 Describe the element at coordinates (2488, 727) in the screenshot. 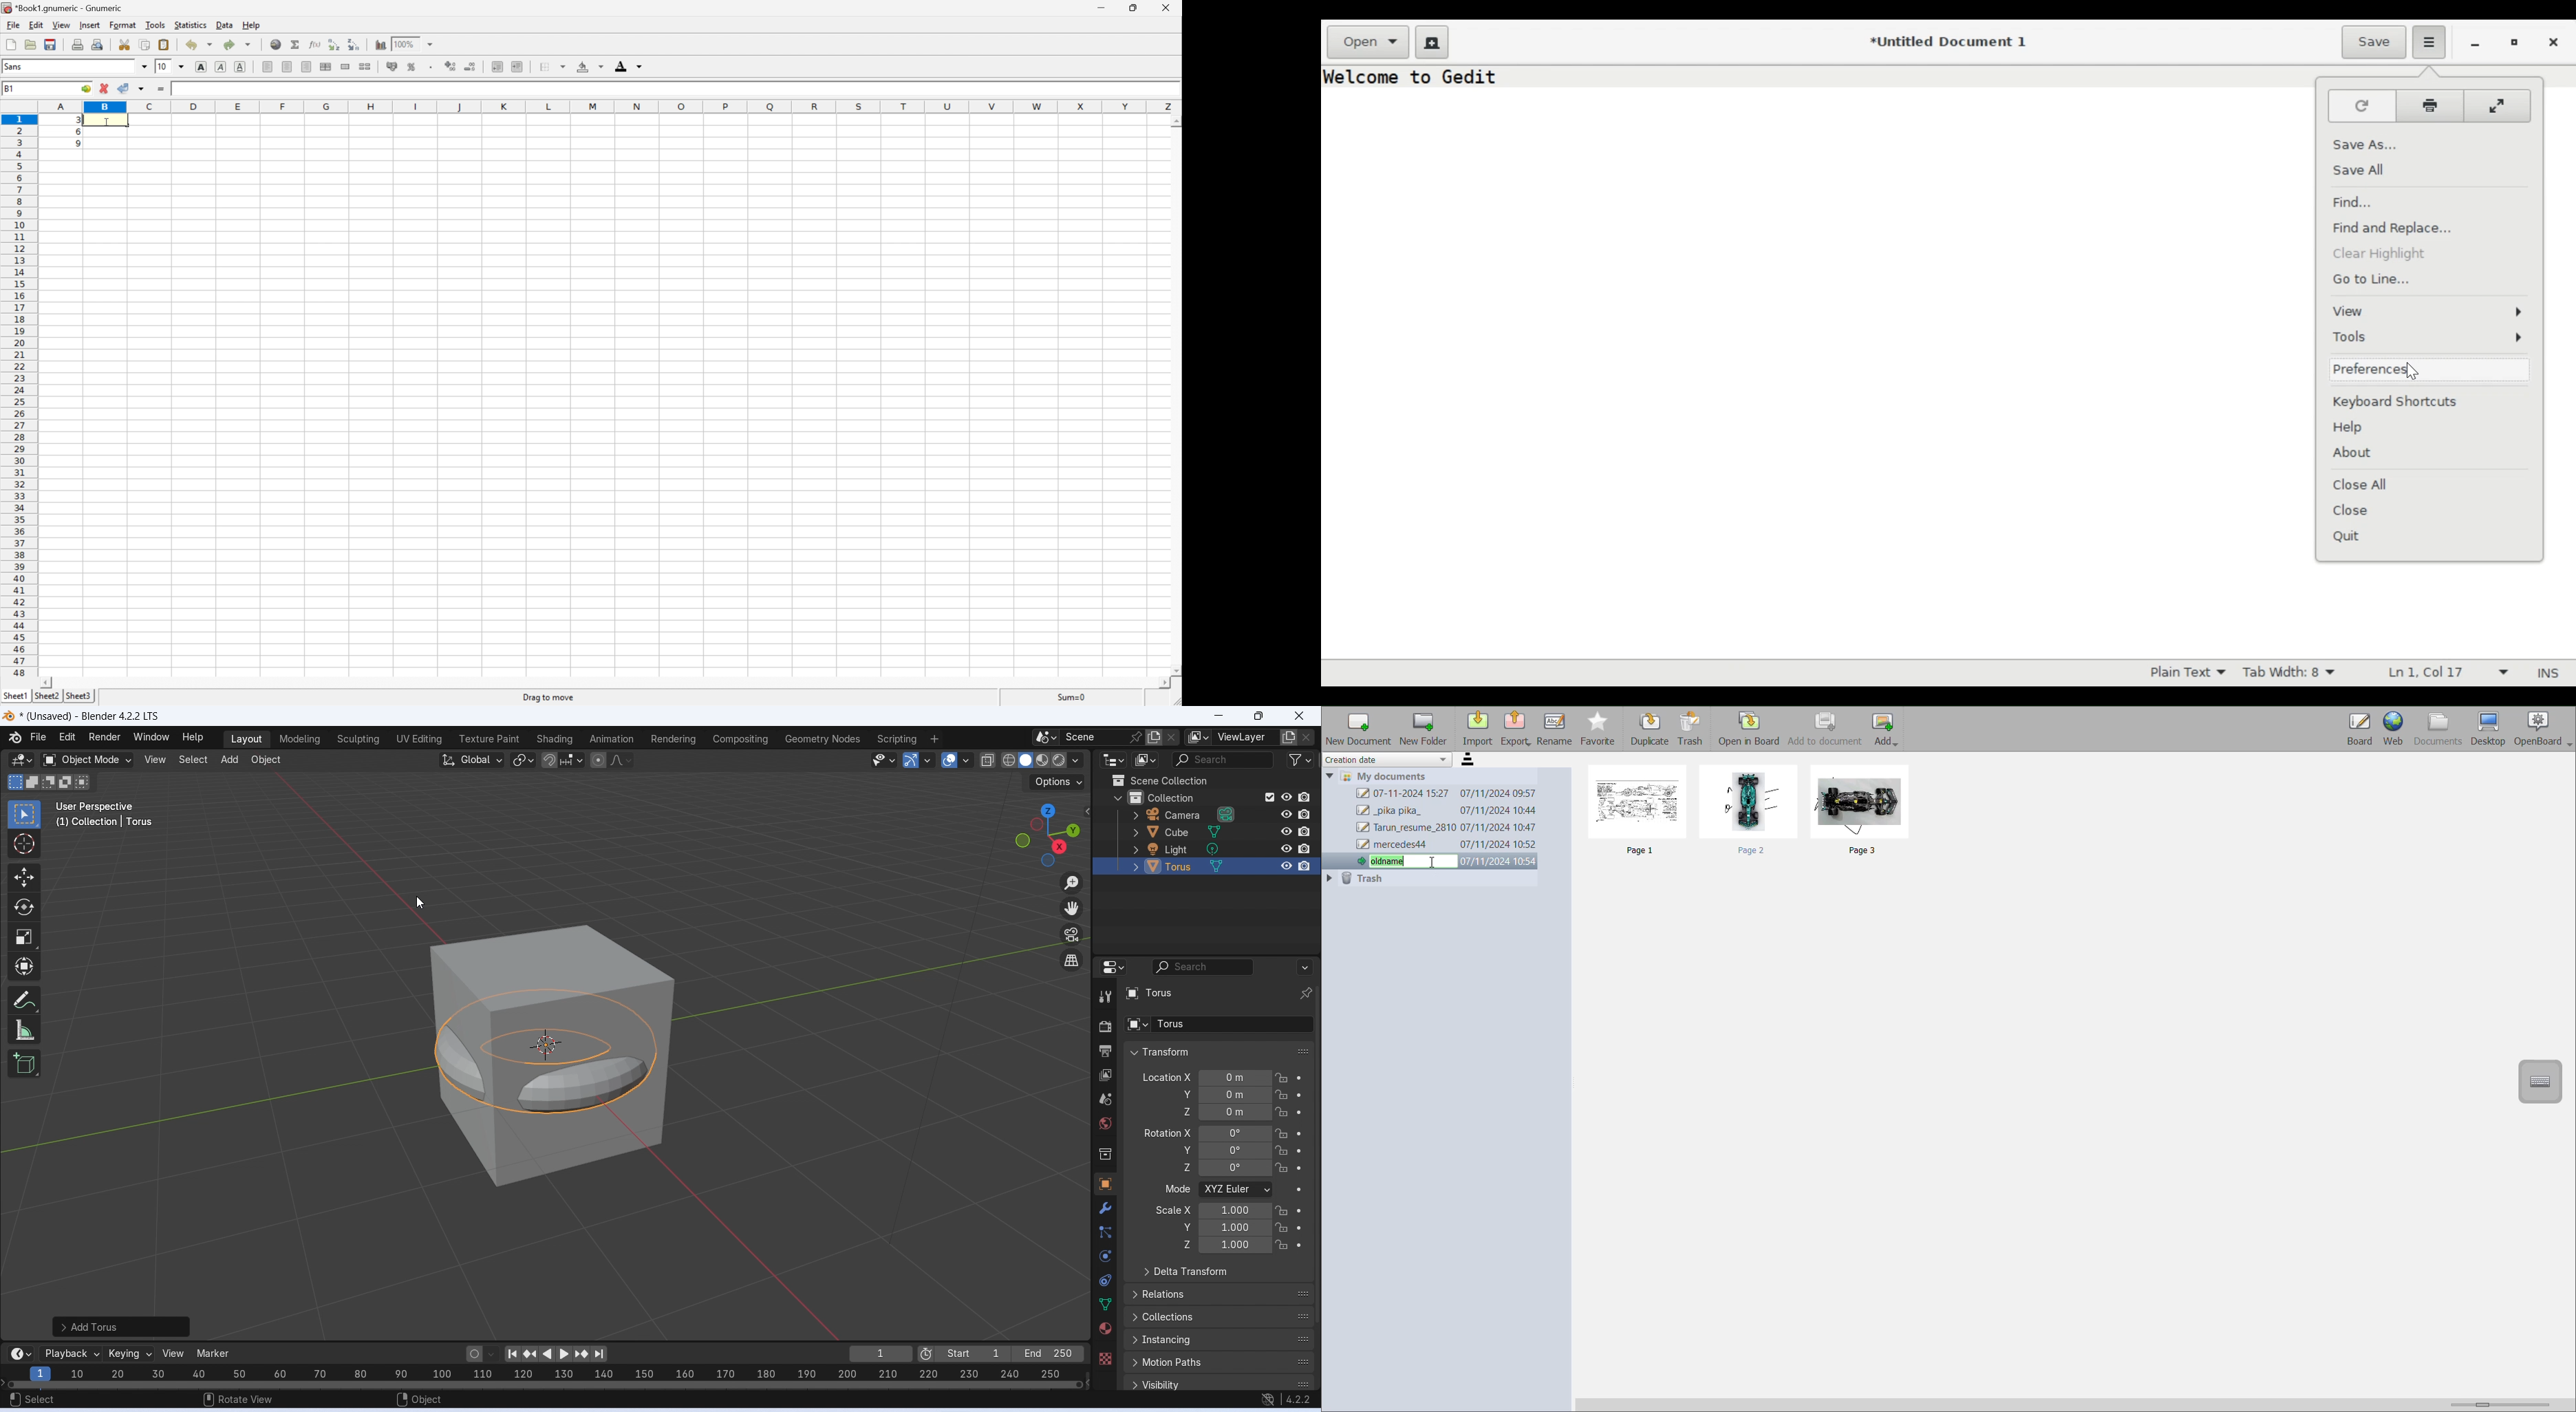

I see `desktop` at that location.